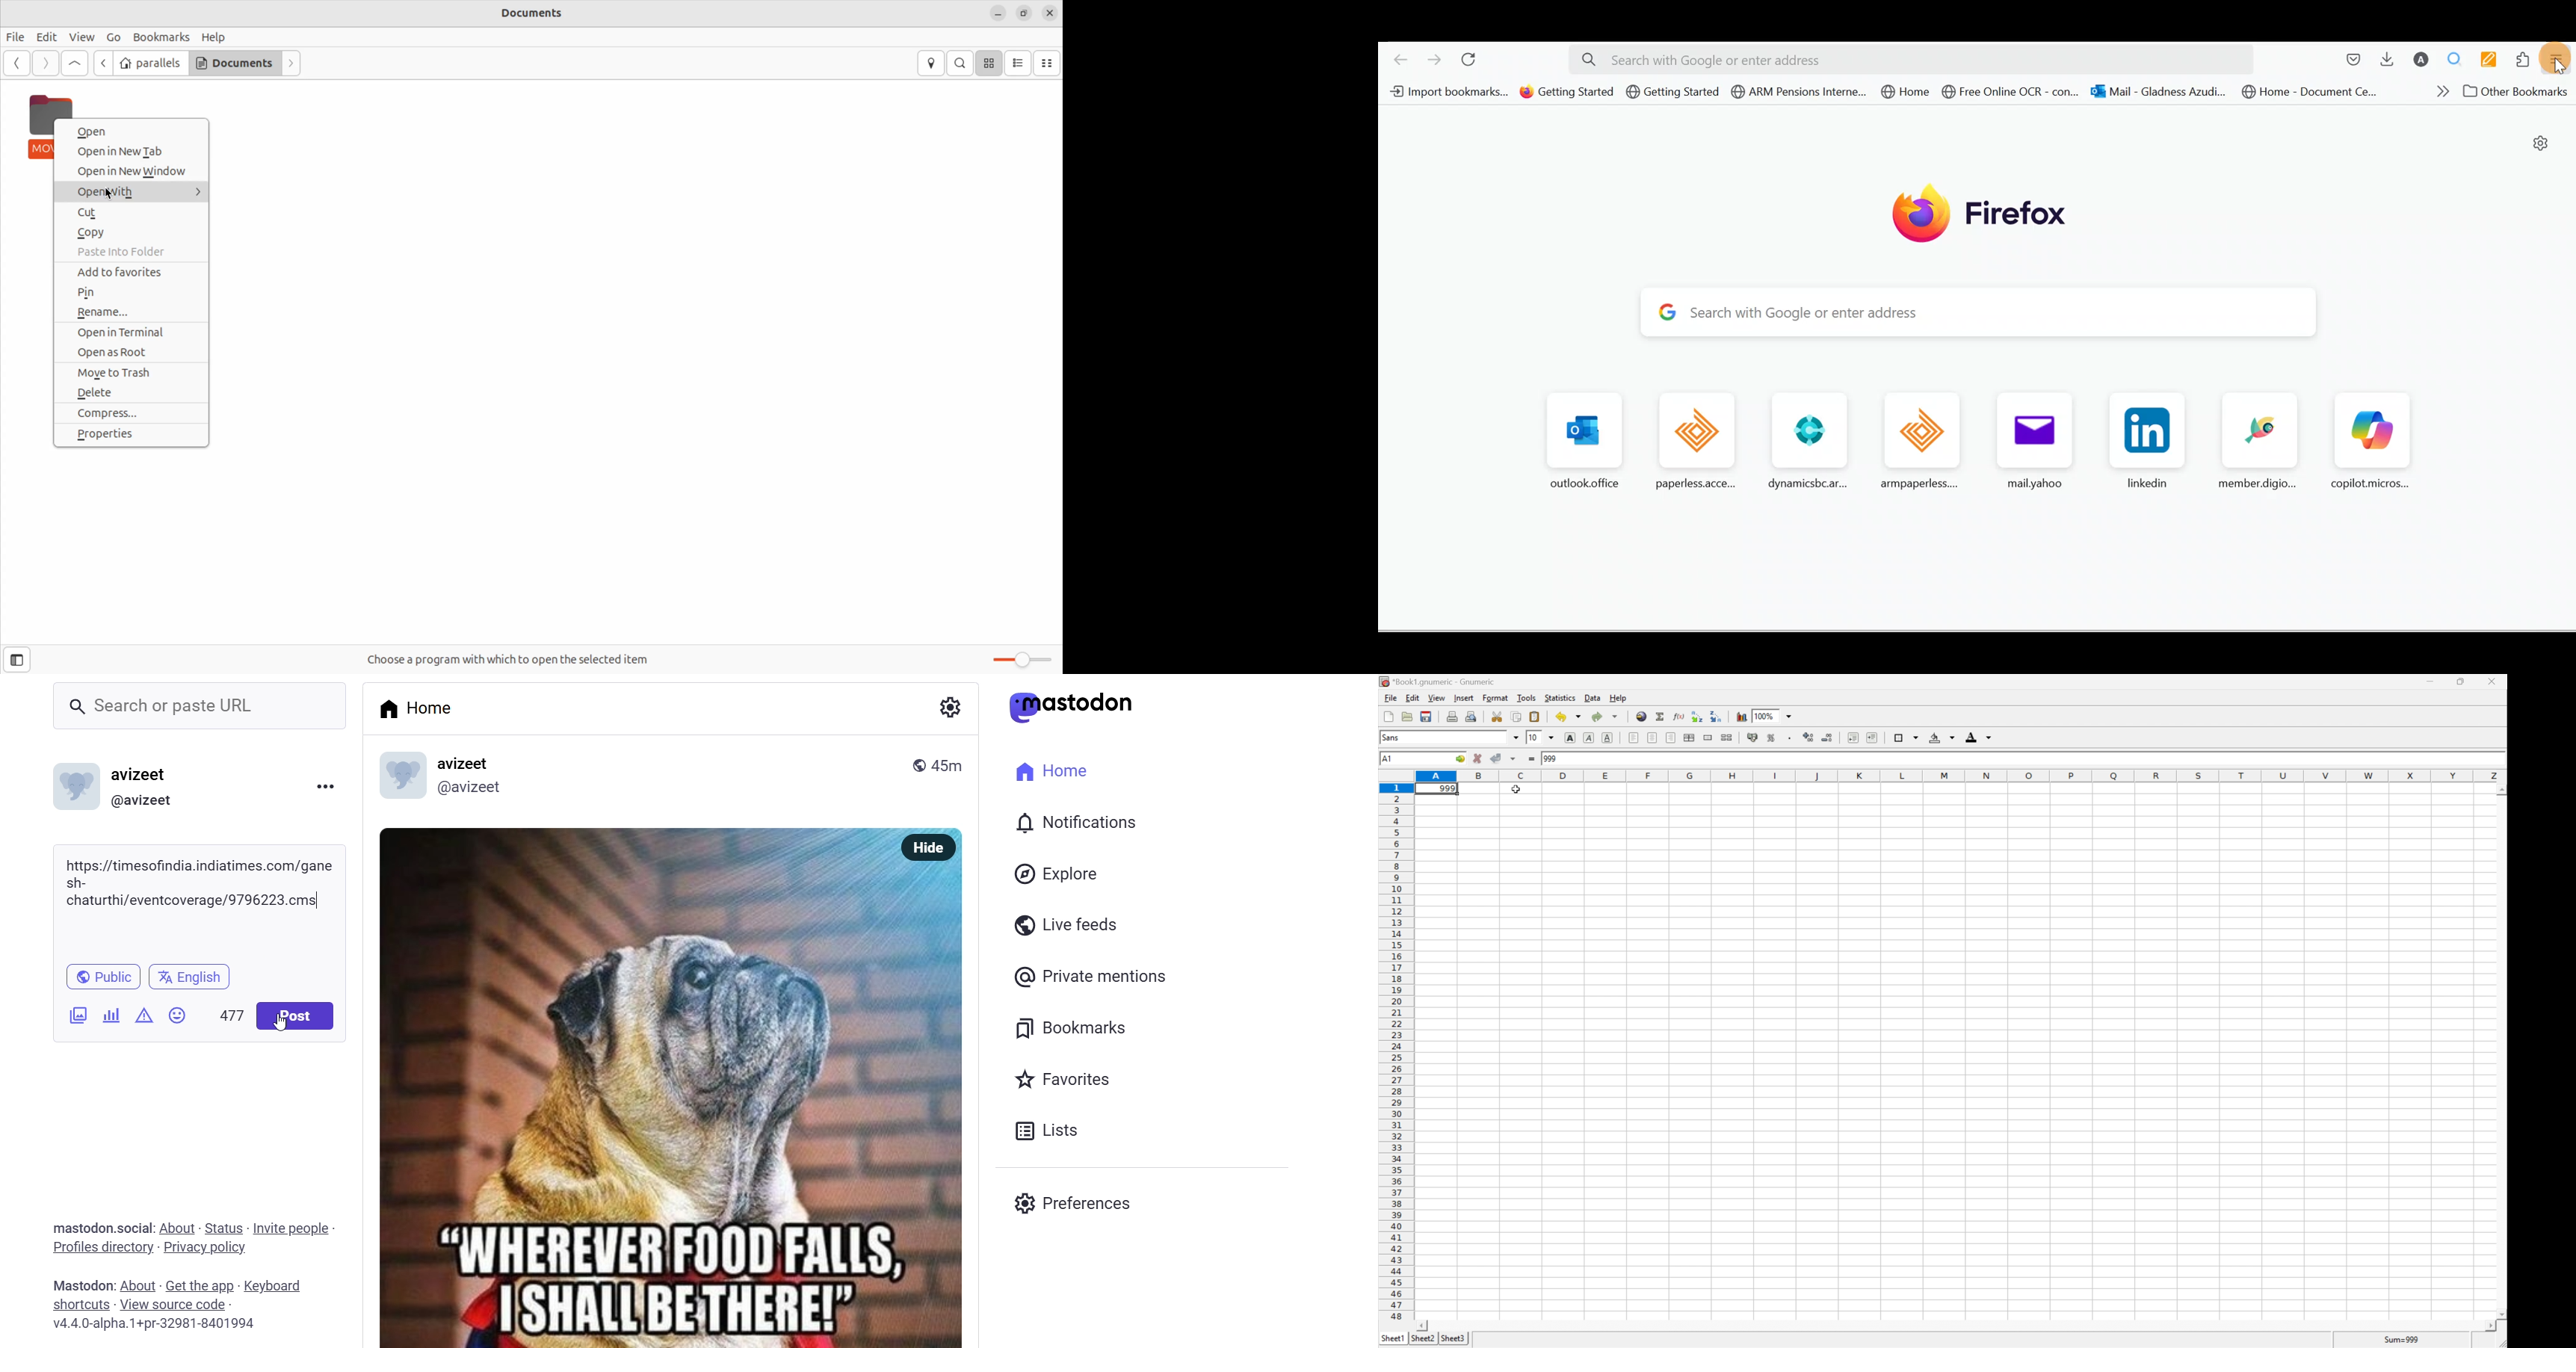 This screenshot has height=1372, width=2576. What do you see at coordinates (1979, 737) in the screenshot?
I see `foreground` at bounding box center [1979, 737].